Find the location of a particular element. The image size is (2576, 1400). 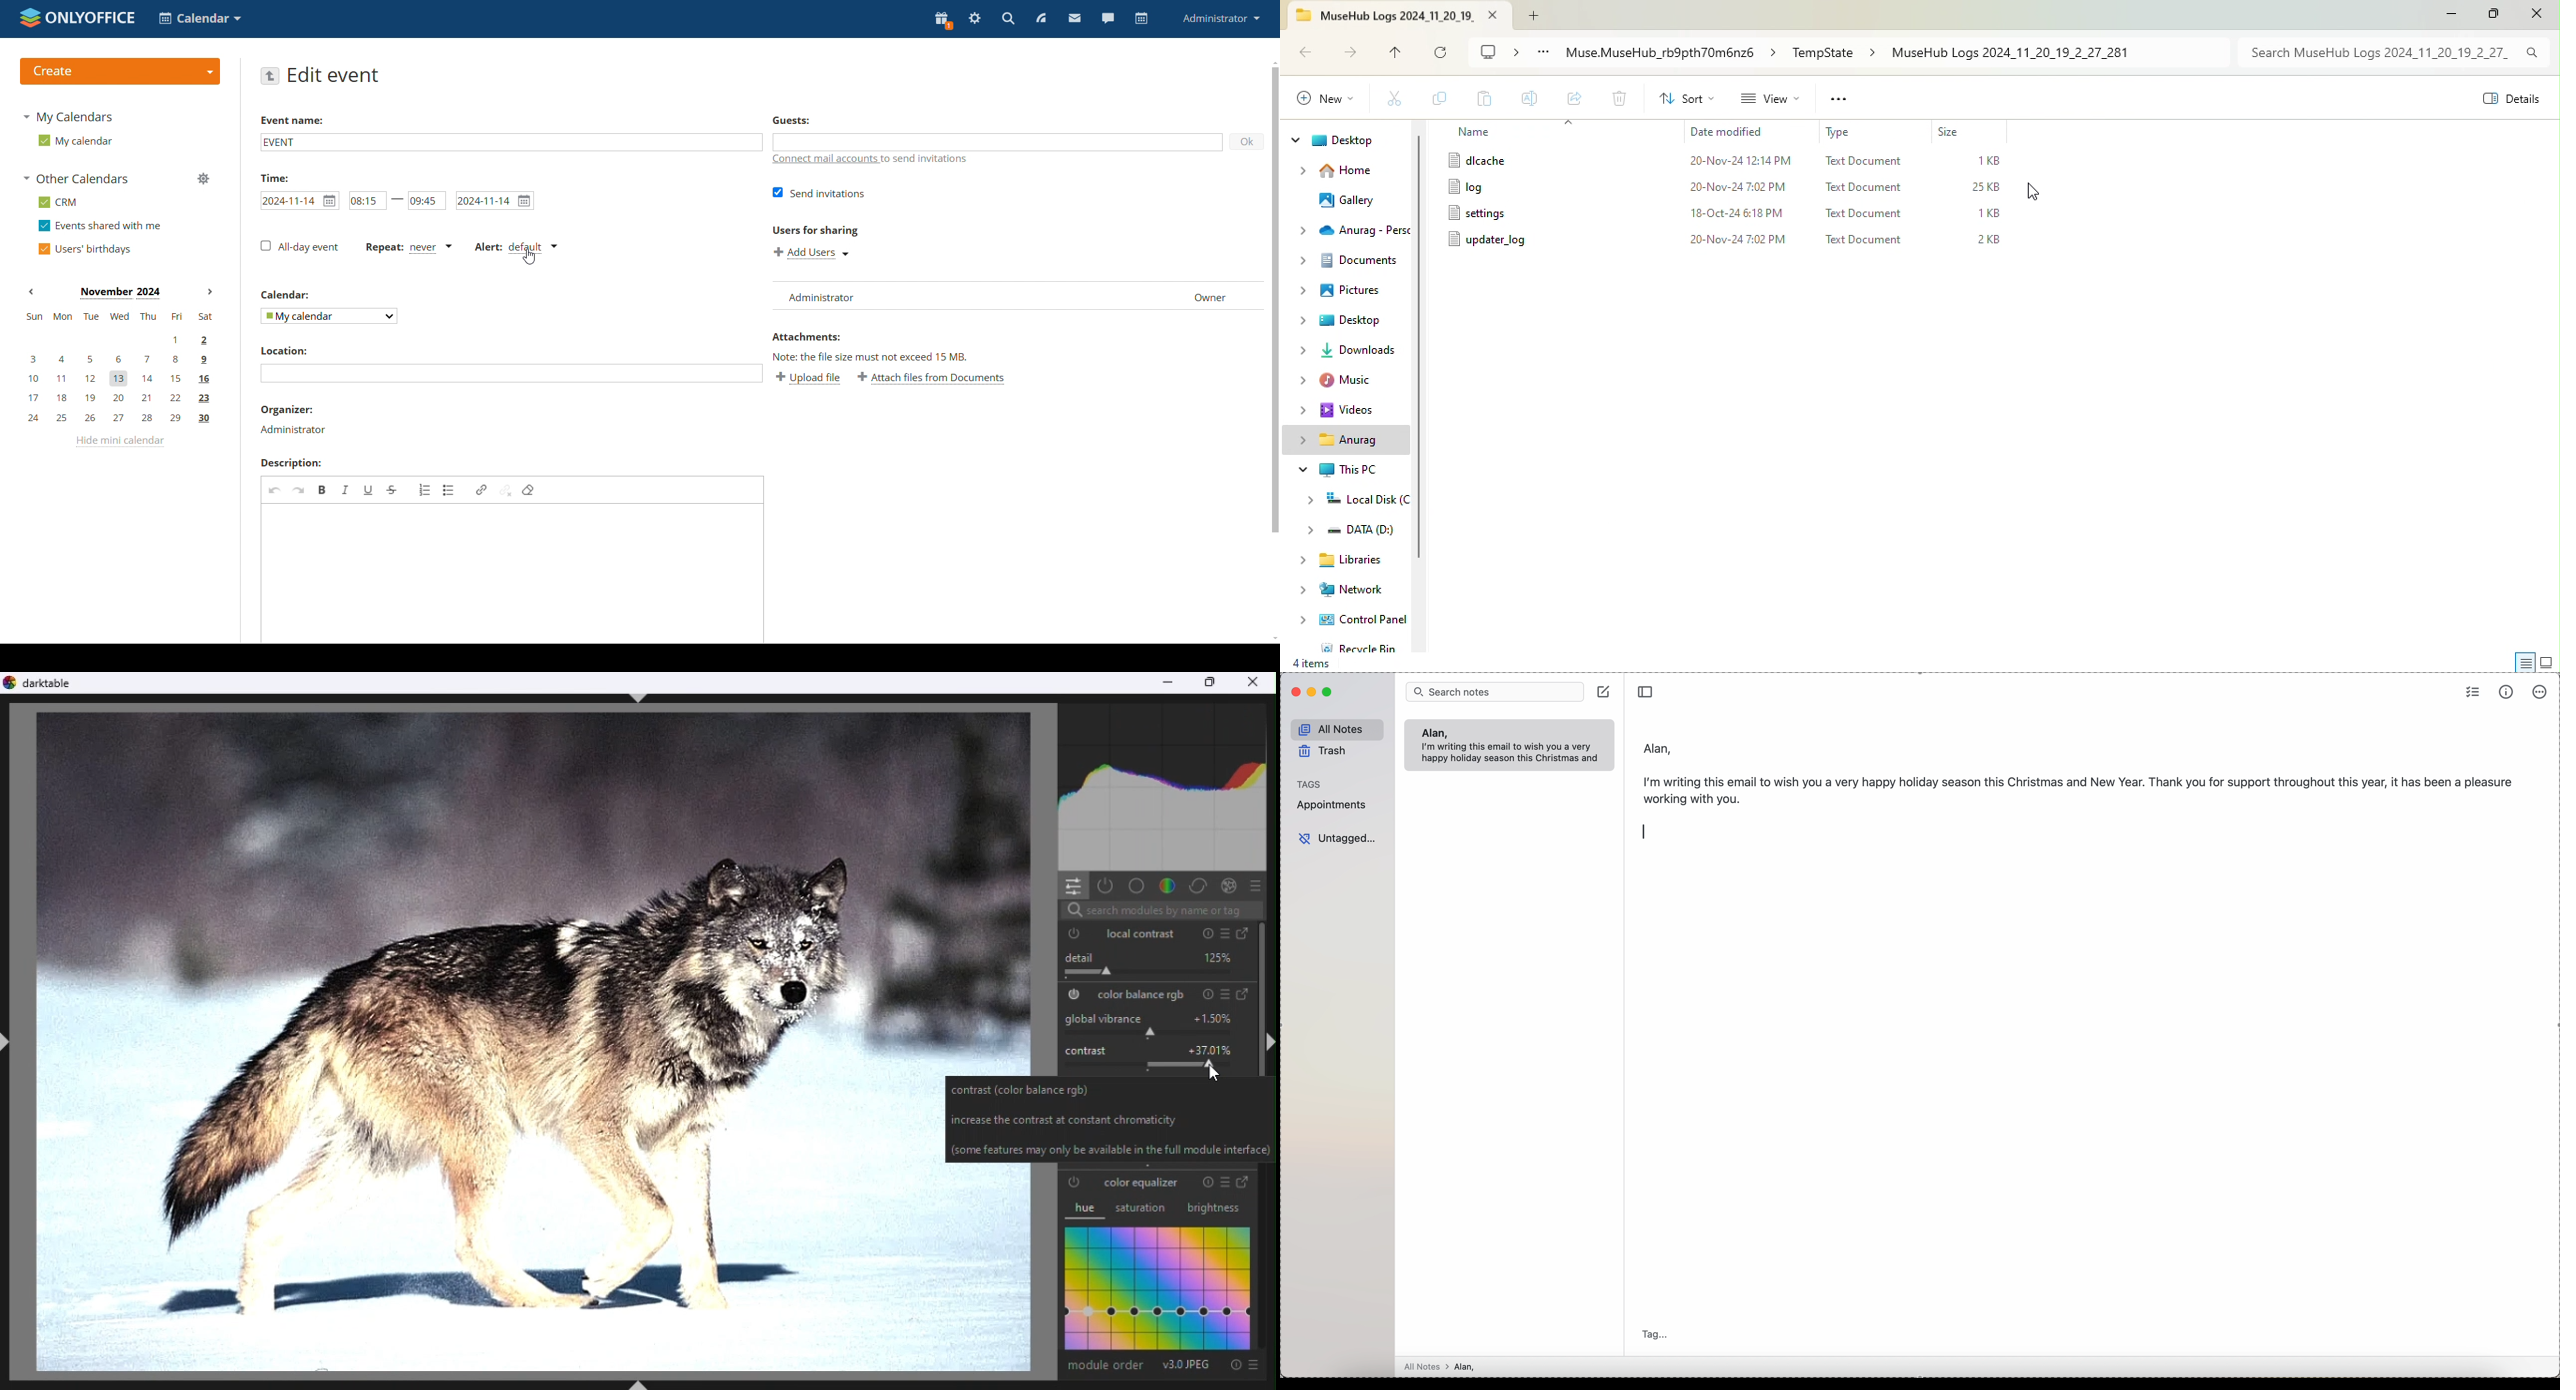

maximize is located at coordinates (1329, 692).